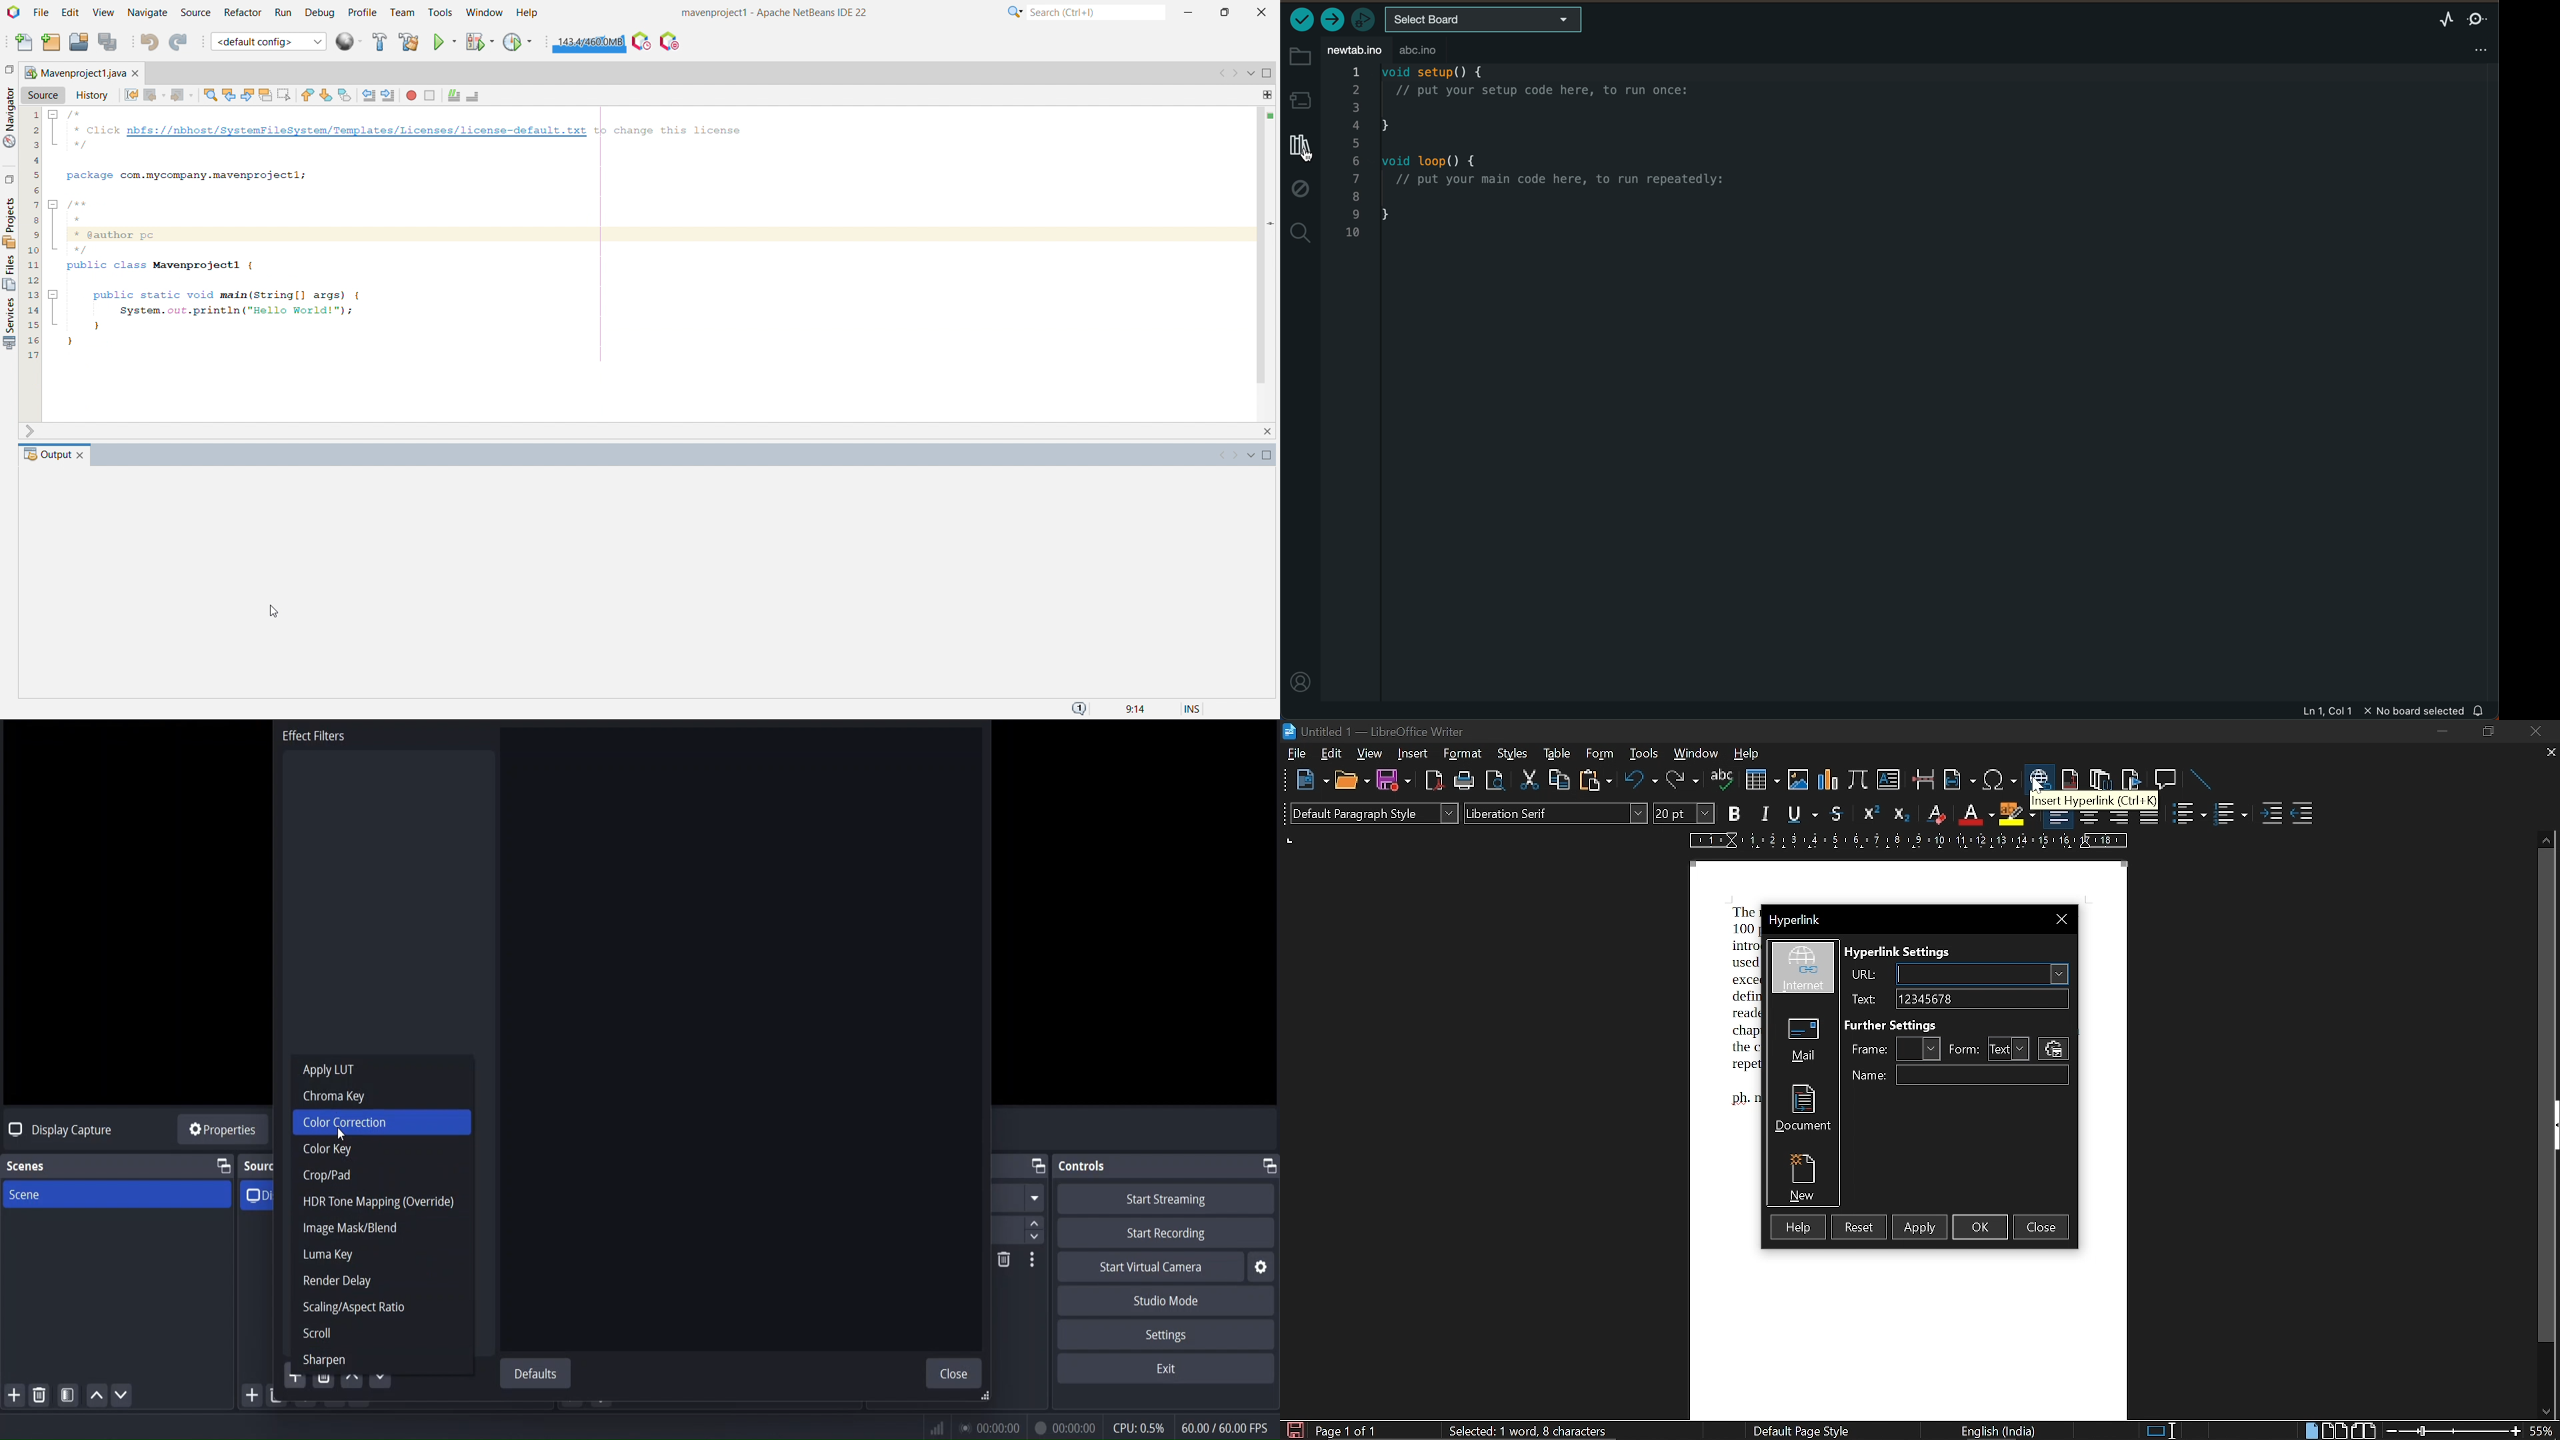 This screenshot has width=2576, height=1456. I want to click on italic, so click(1766, 814).